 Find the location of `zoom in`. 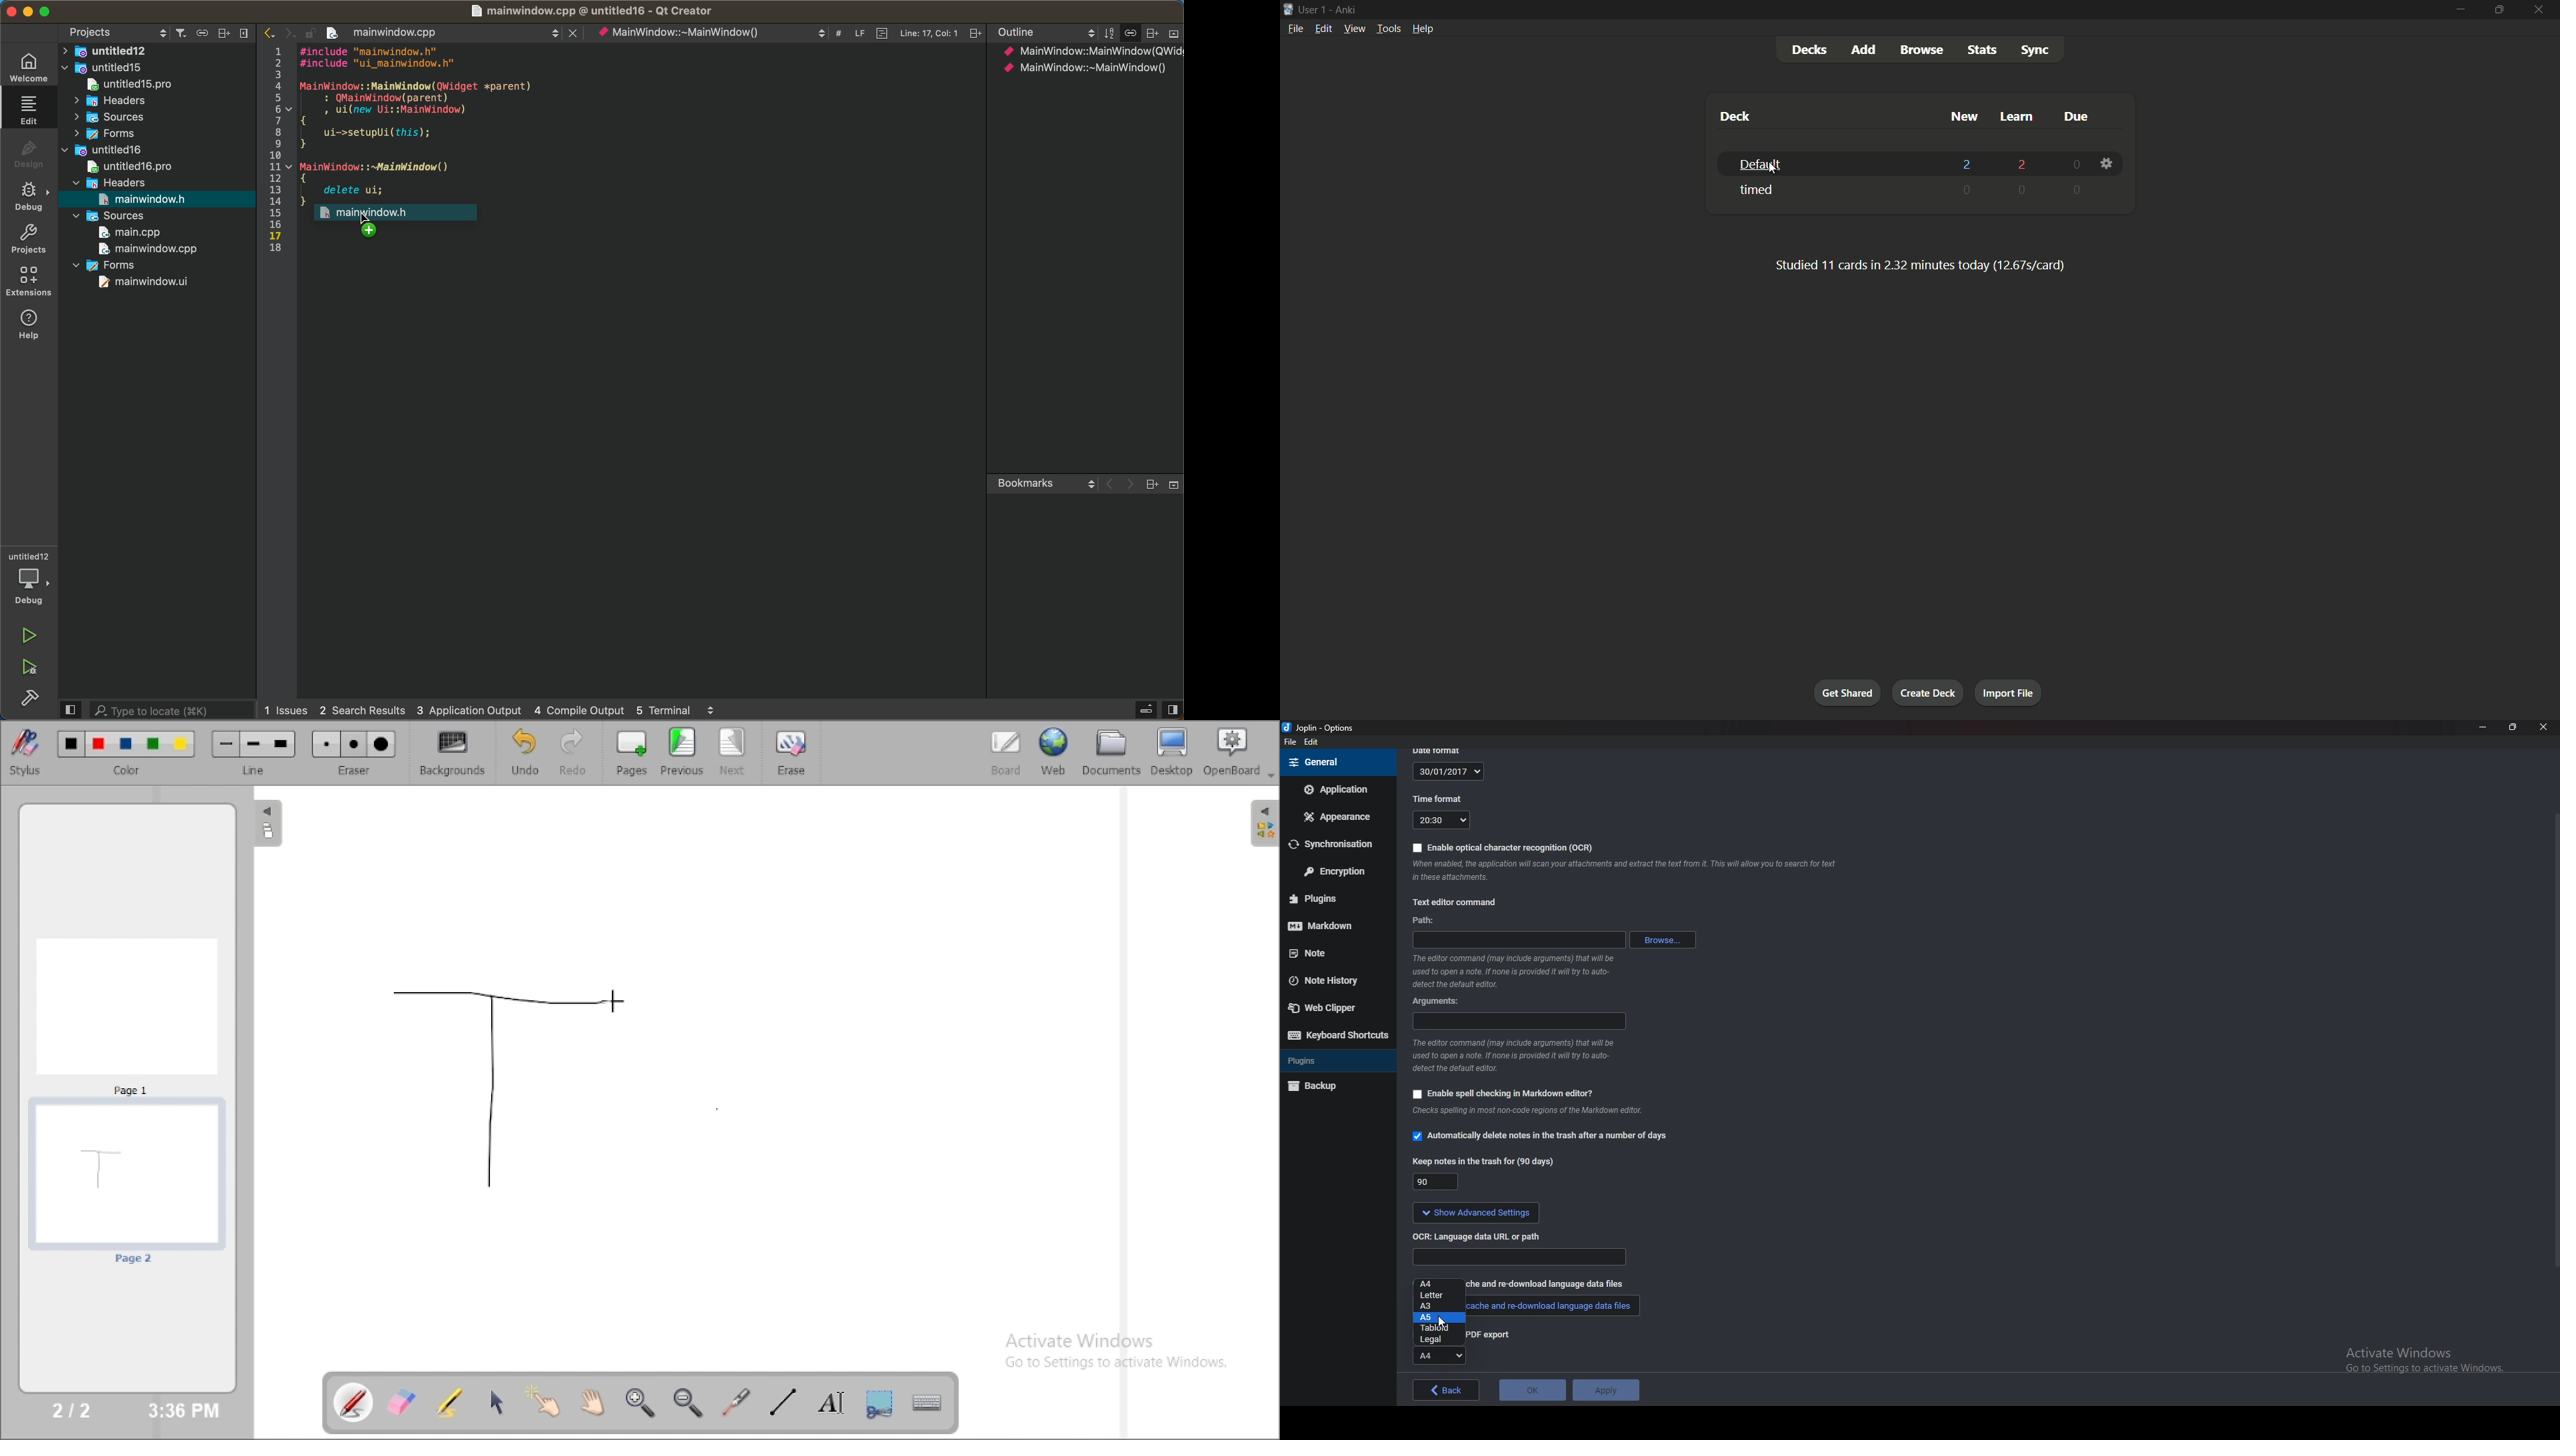

zoom in is located at coordinates (639, 1403).